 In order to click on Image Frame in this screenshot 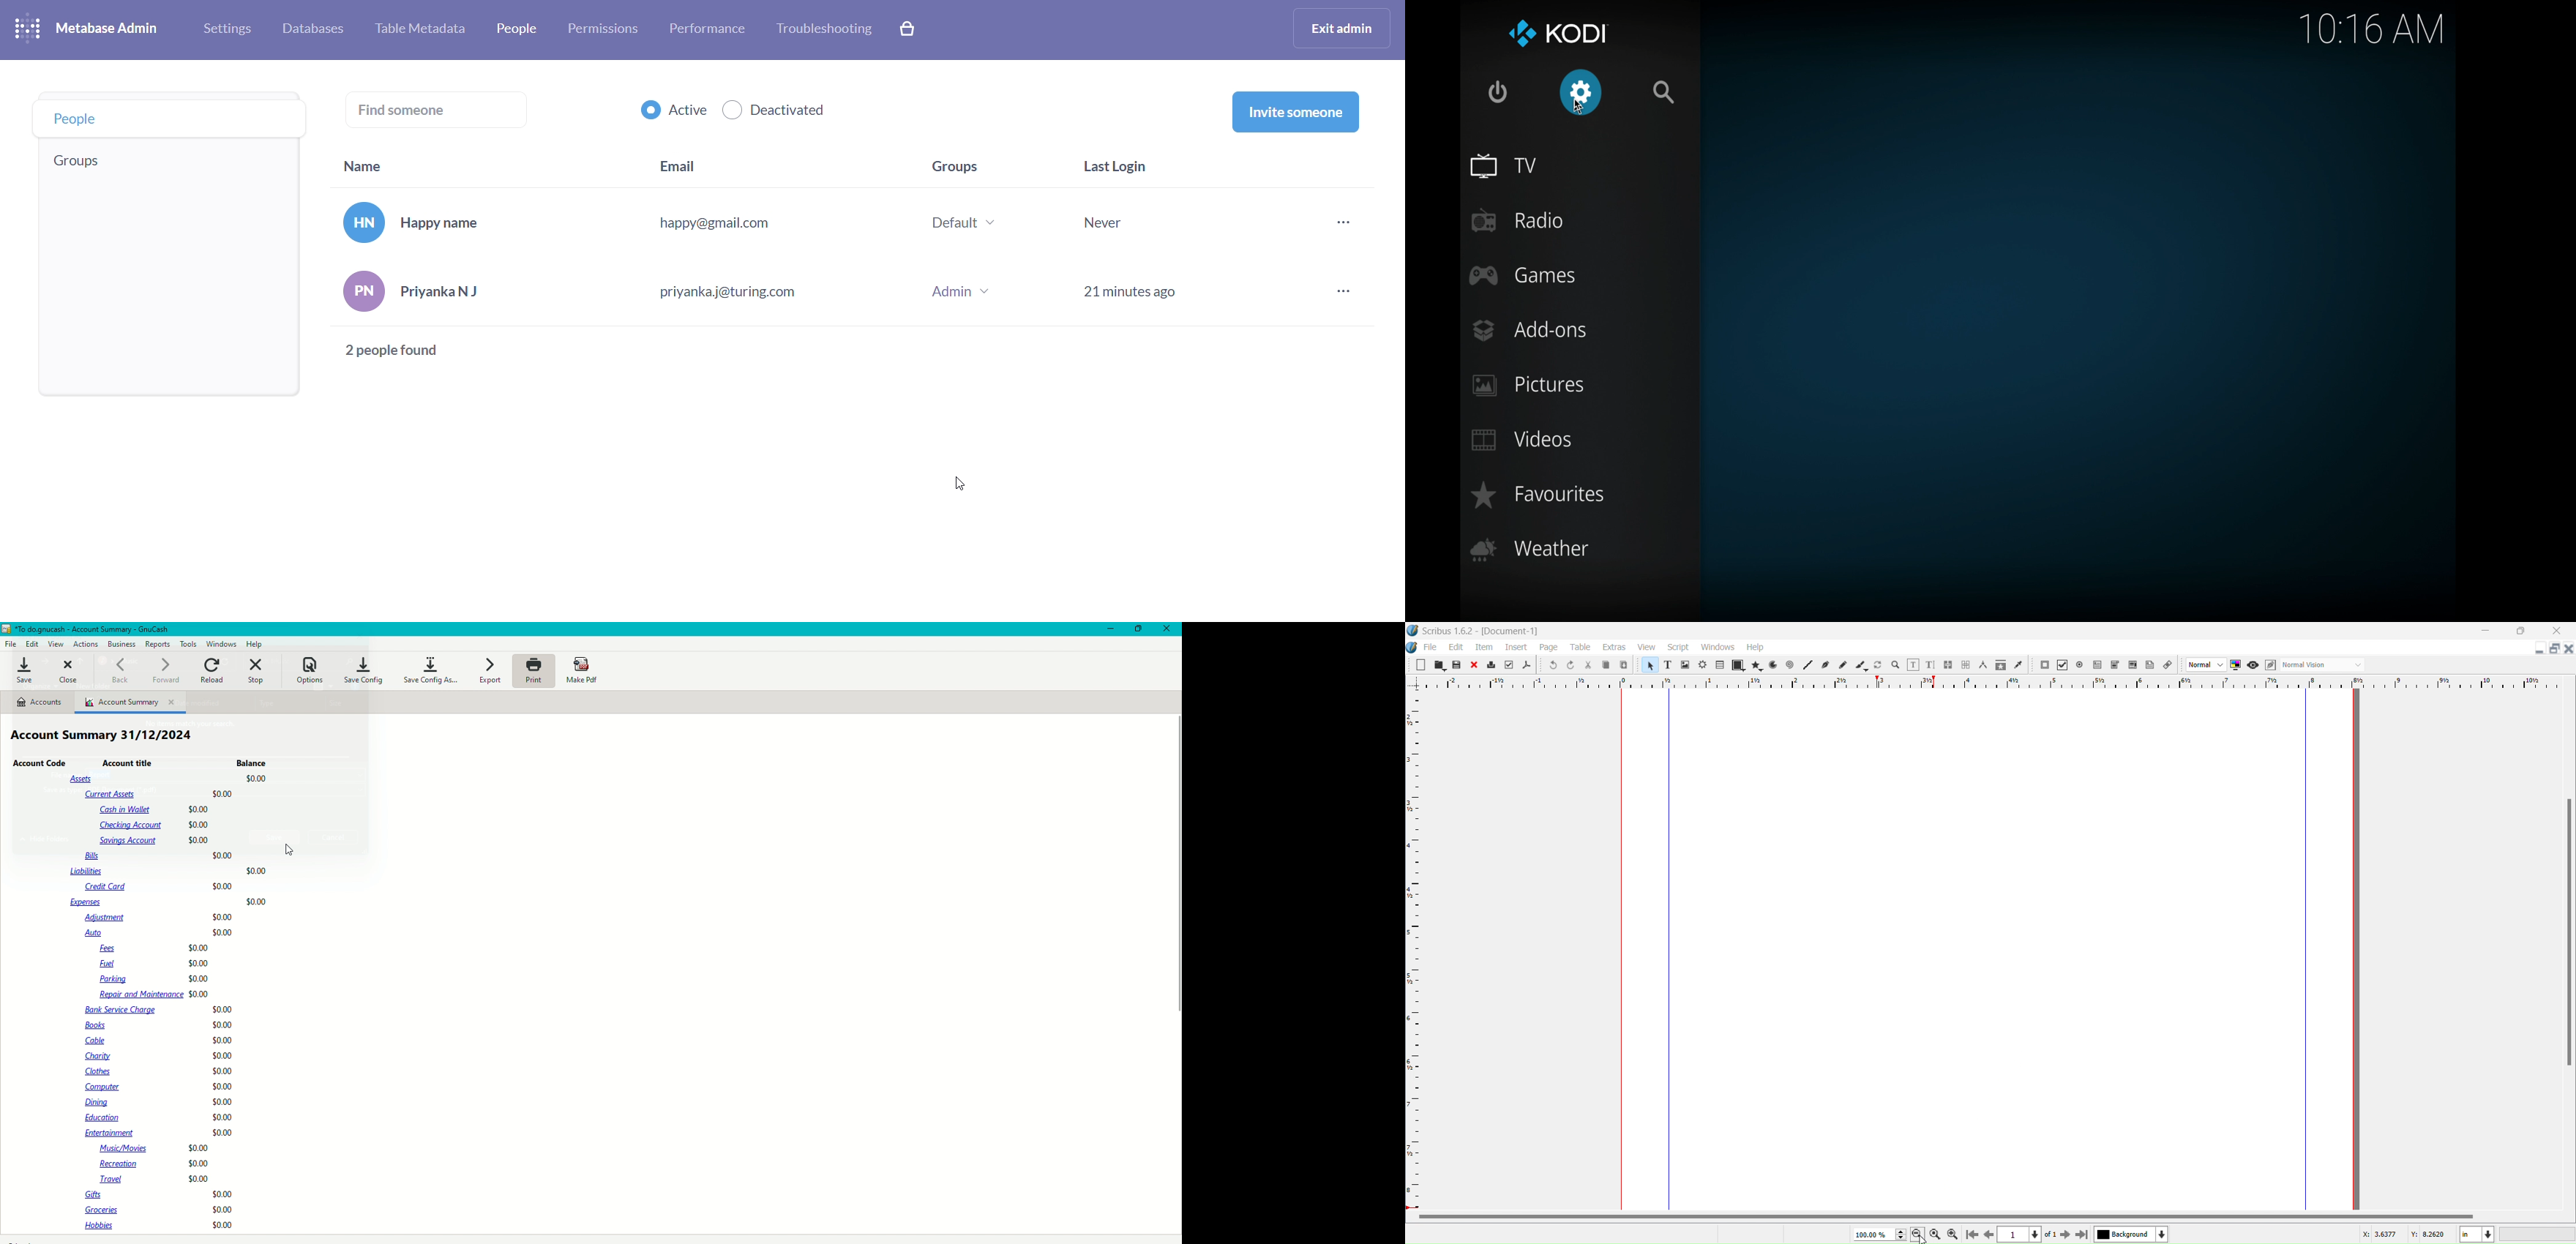, I will do `click(1686, 665)`.